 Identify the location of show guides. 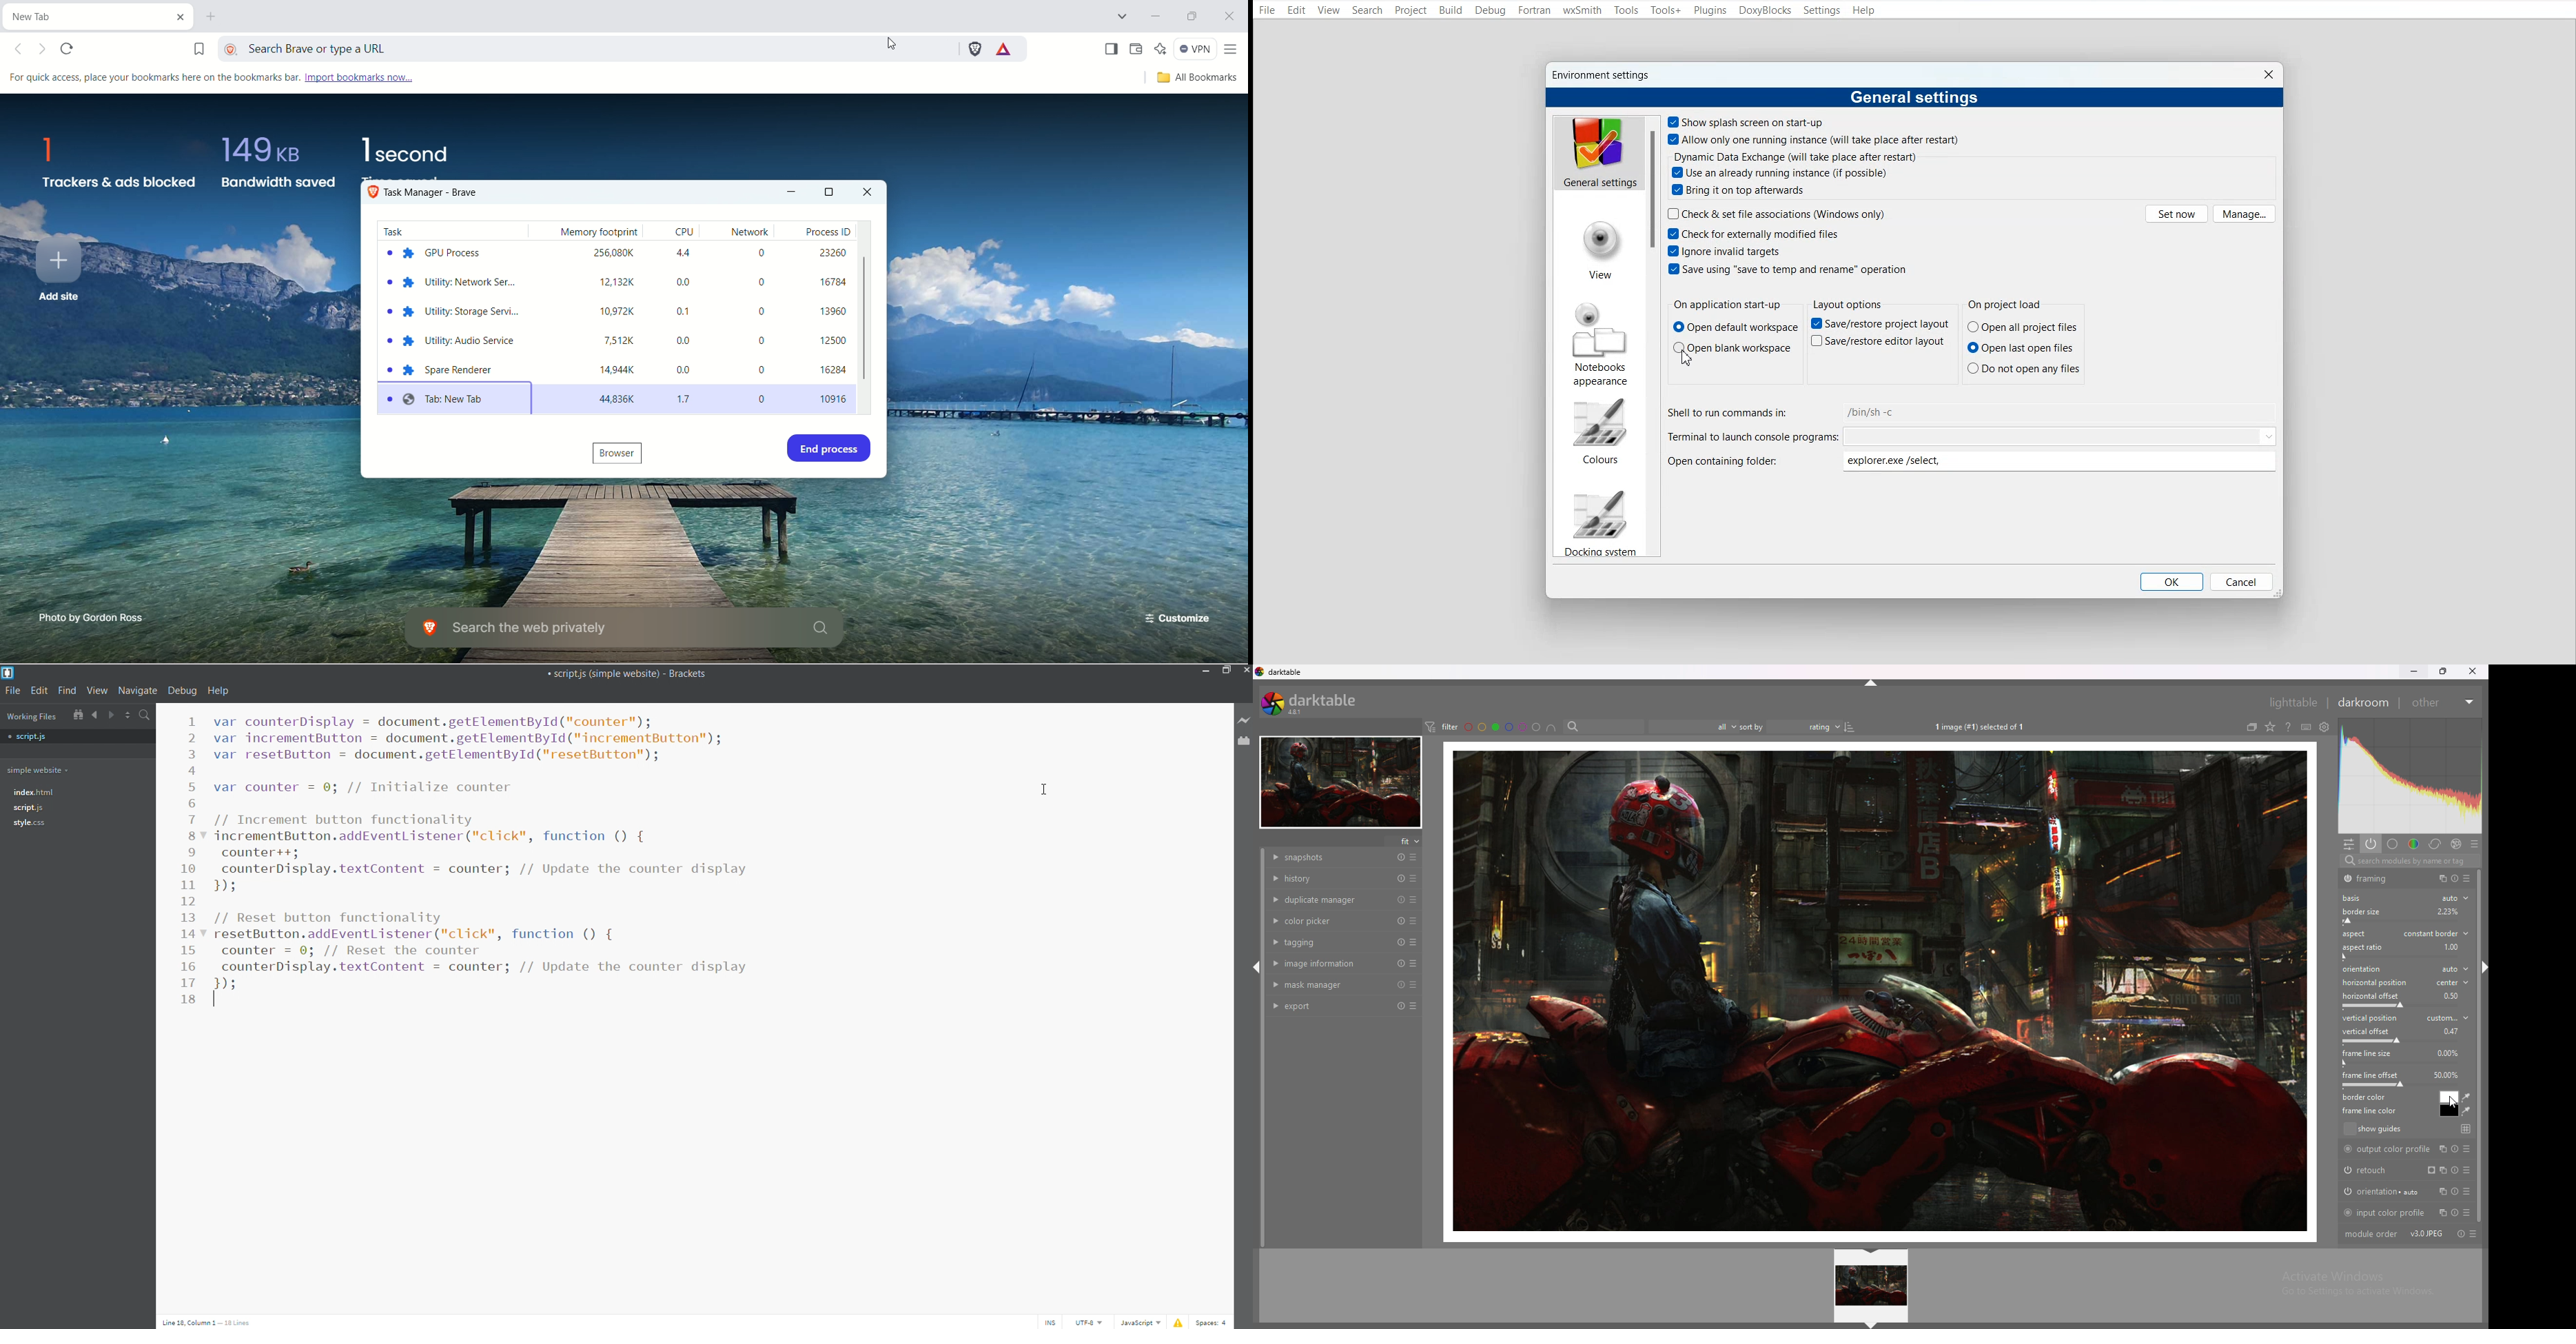
(2406, 1129).